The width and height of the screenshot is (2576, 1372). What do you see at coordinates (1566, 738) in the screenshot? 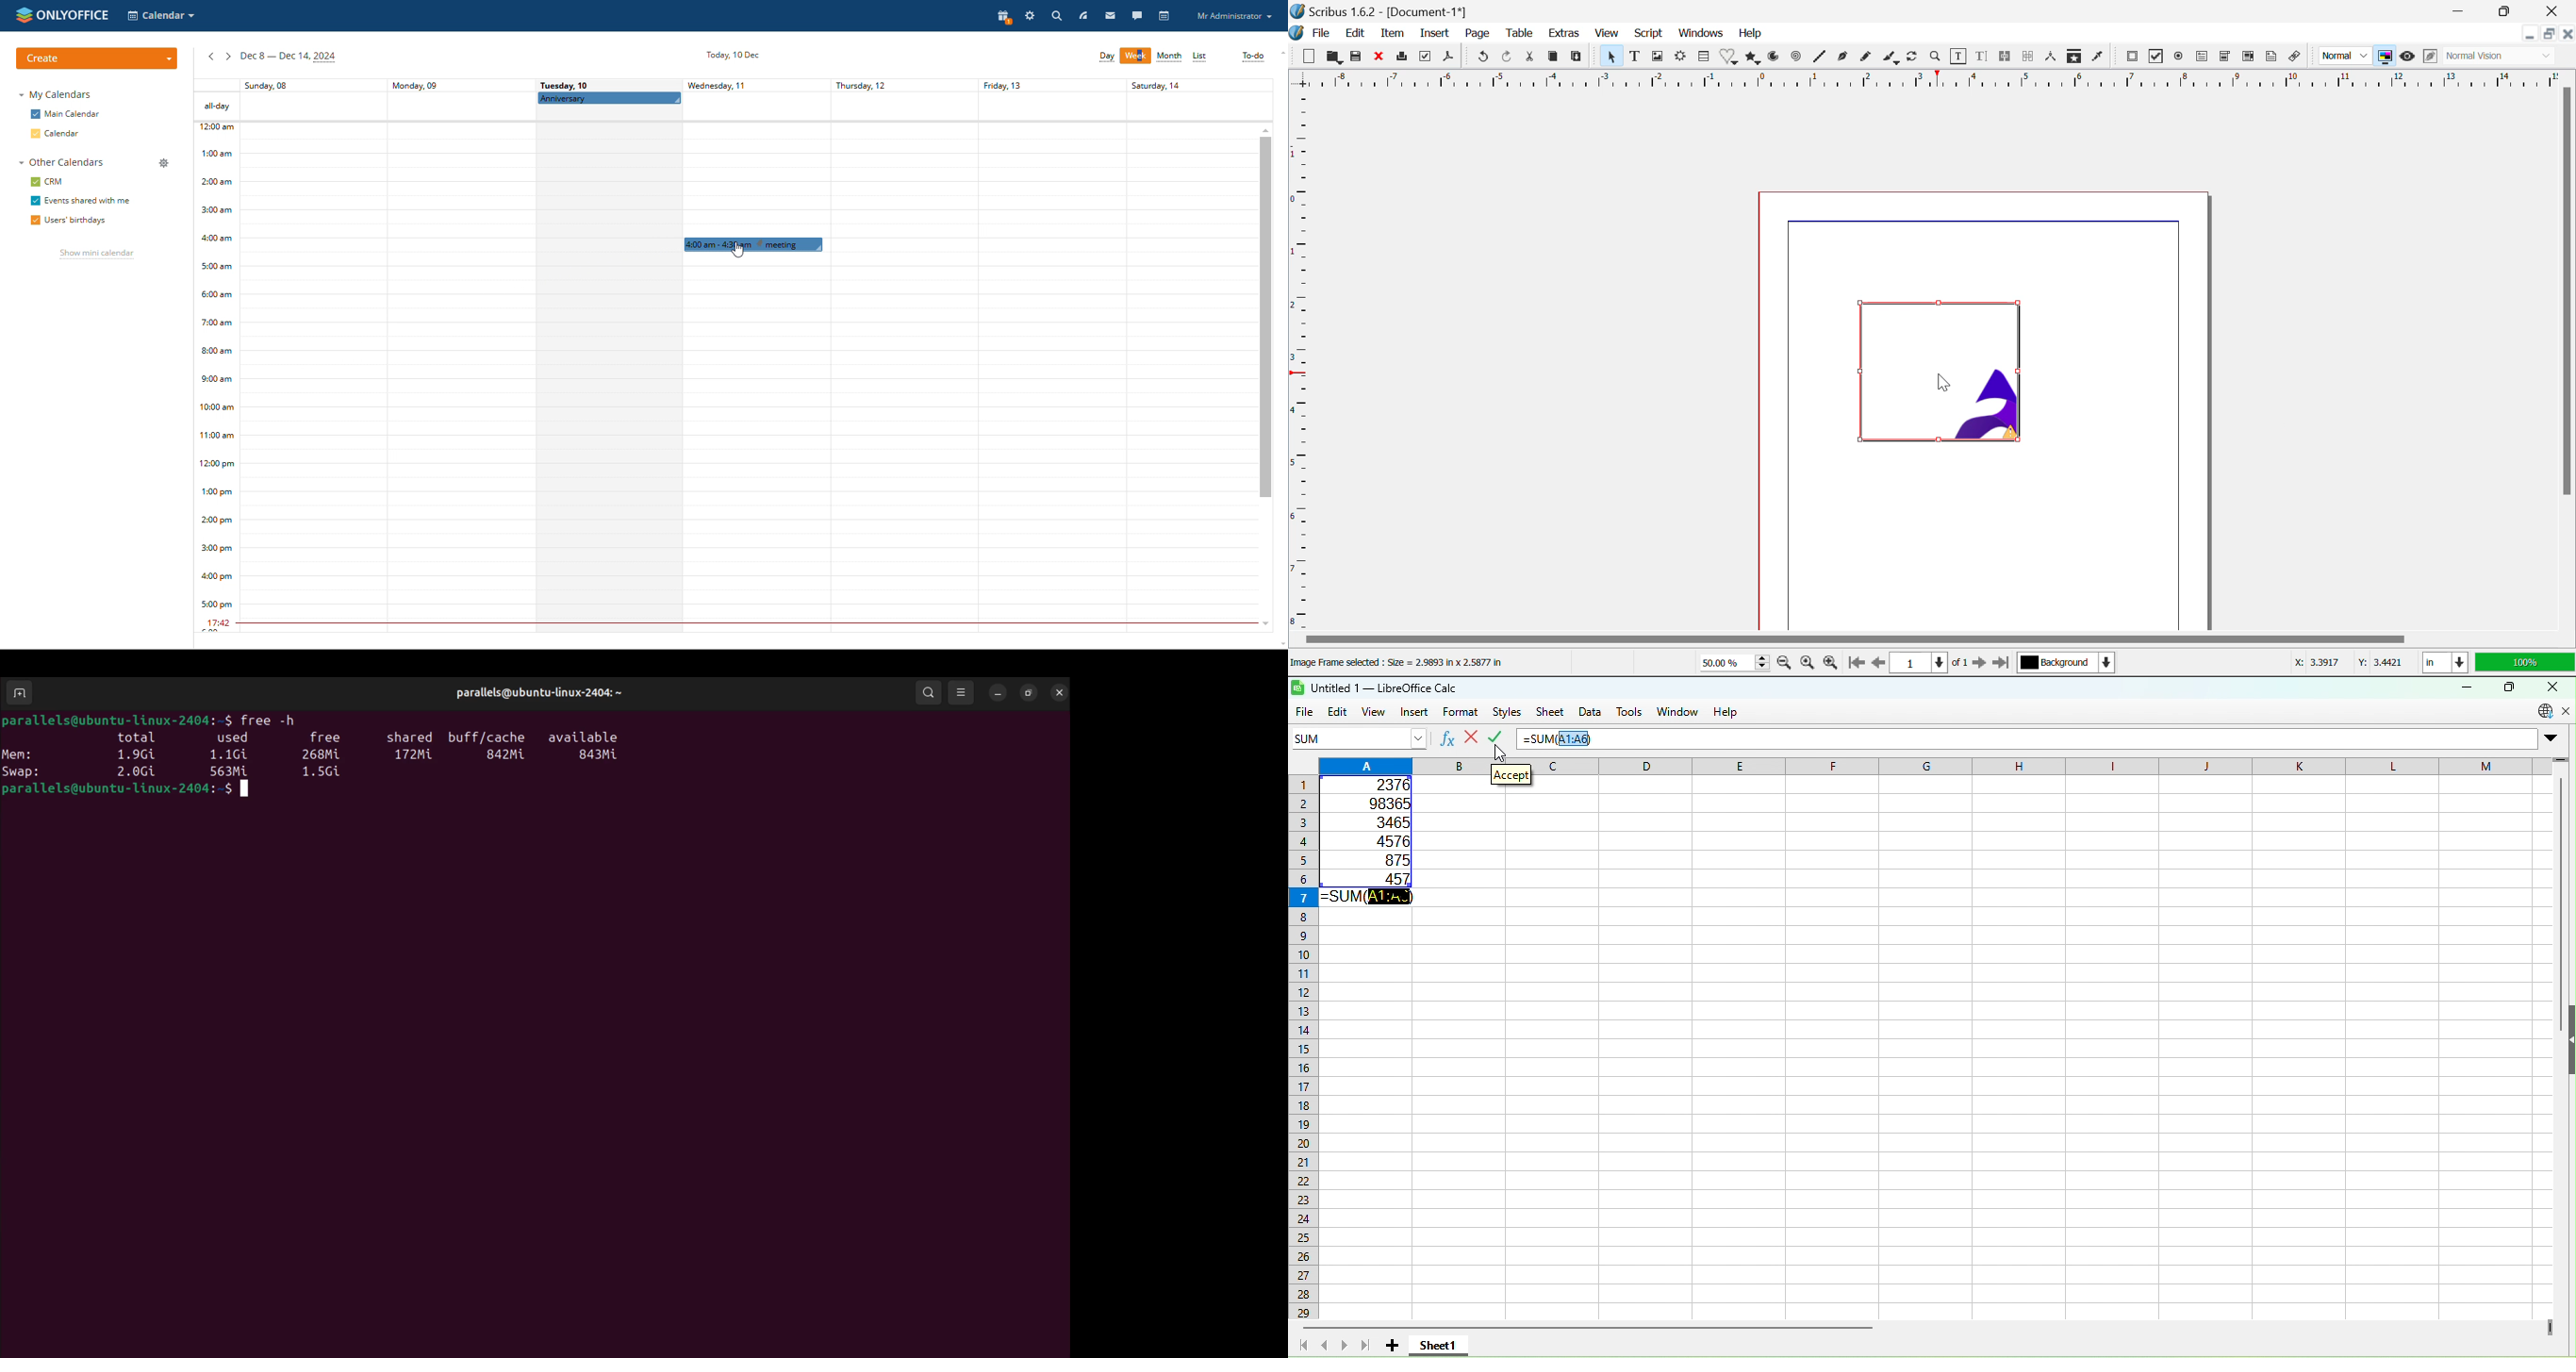
I see `=SUM(A1:A6)` at bounding box center [1566, 738].